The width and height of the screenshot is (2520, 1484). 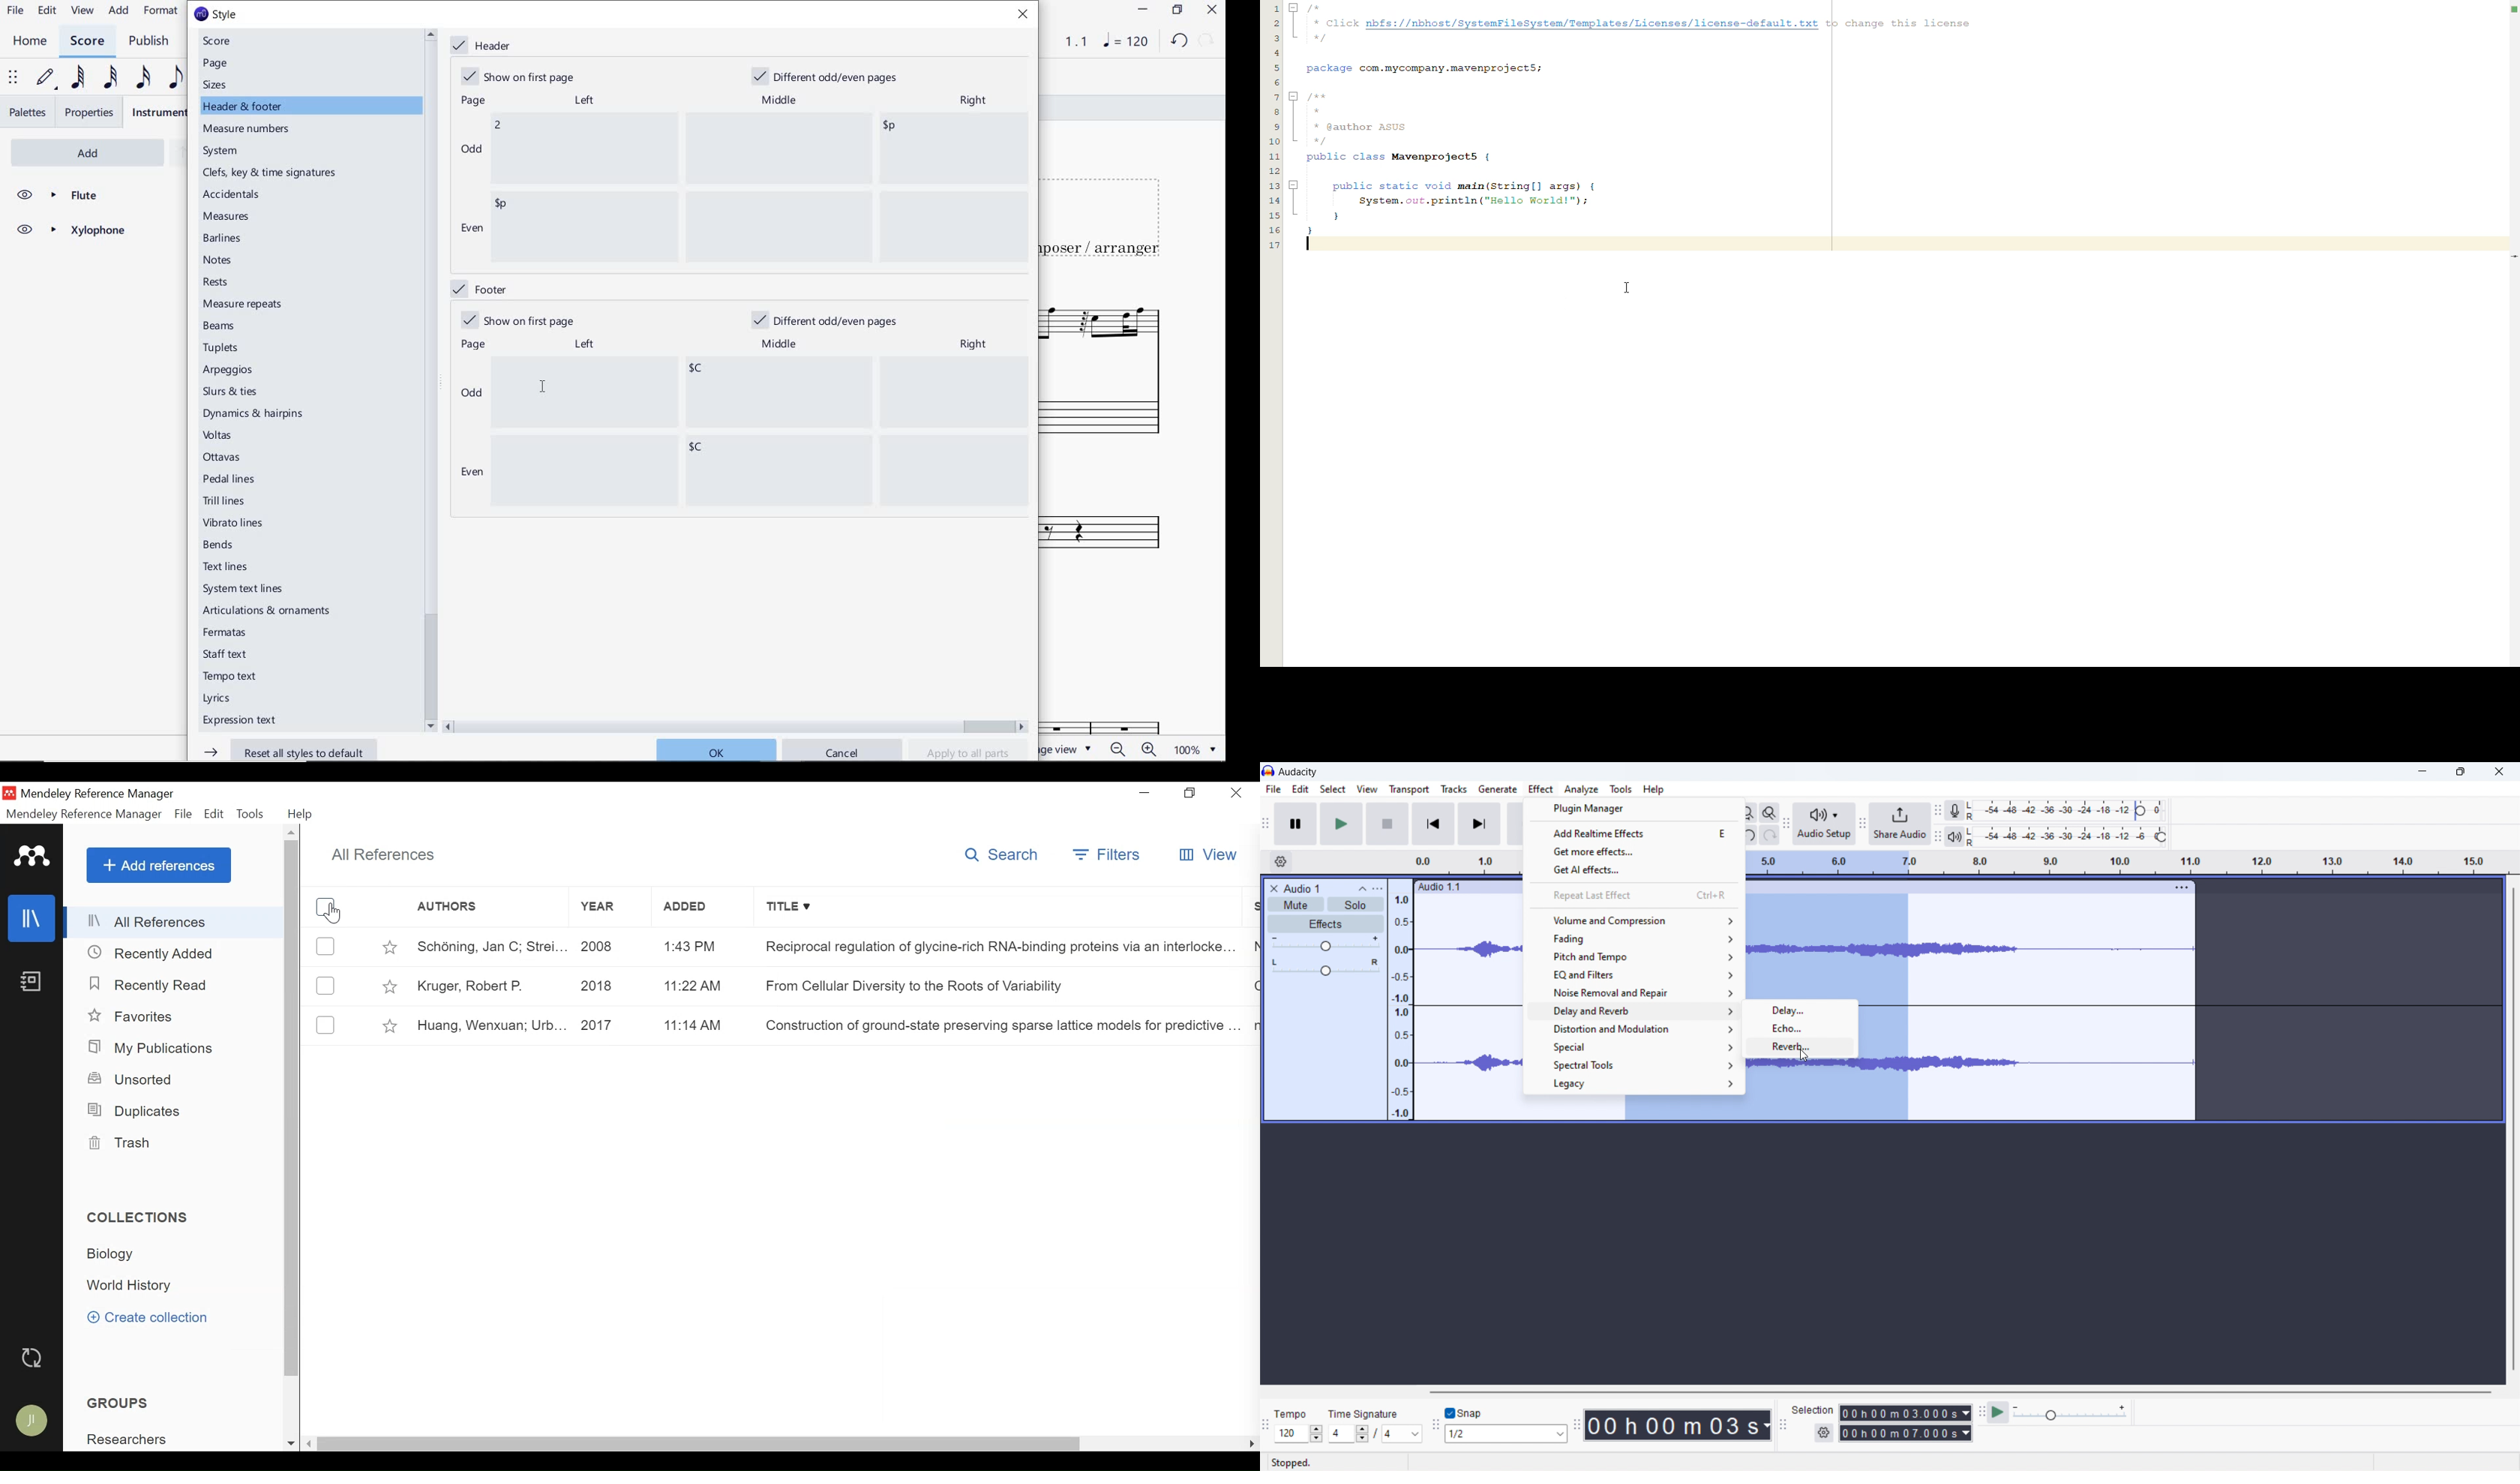 I want to click on legacy, so click(x=1633, y=1084).